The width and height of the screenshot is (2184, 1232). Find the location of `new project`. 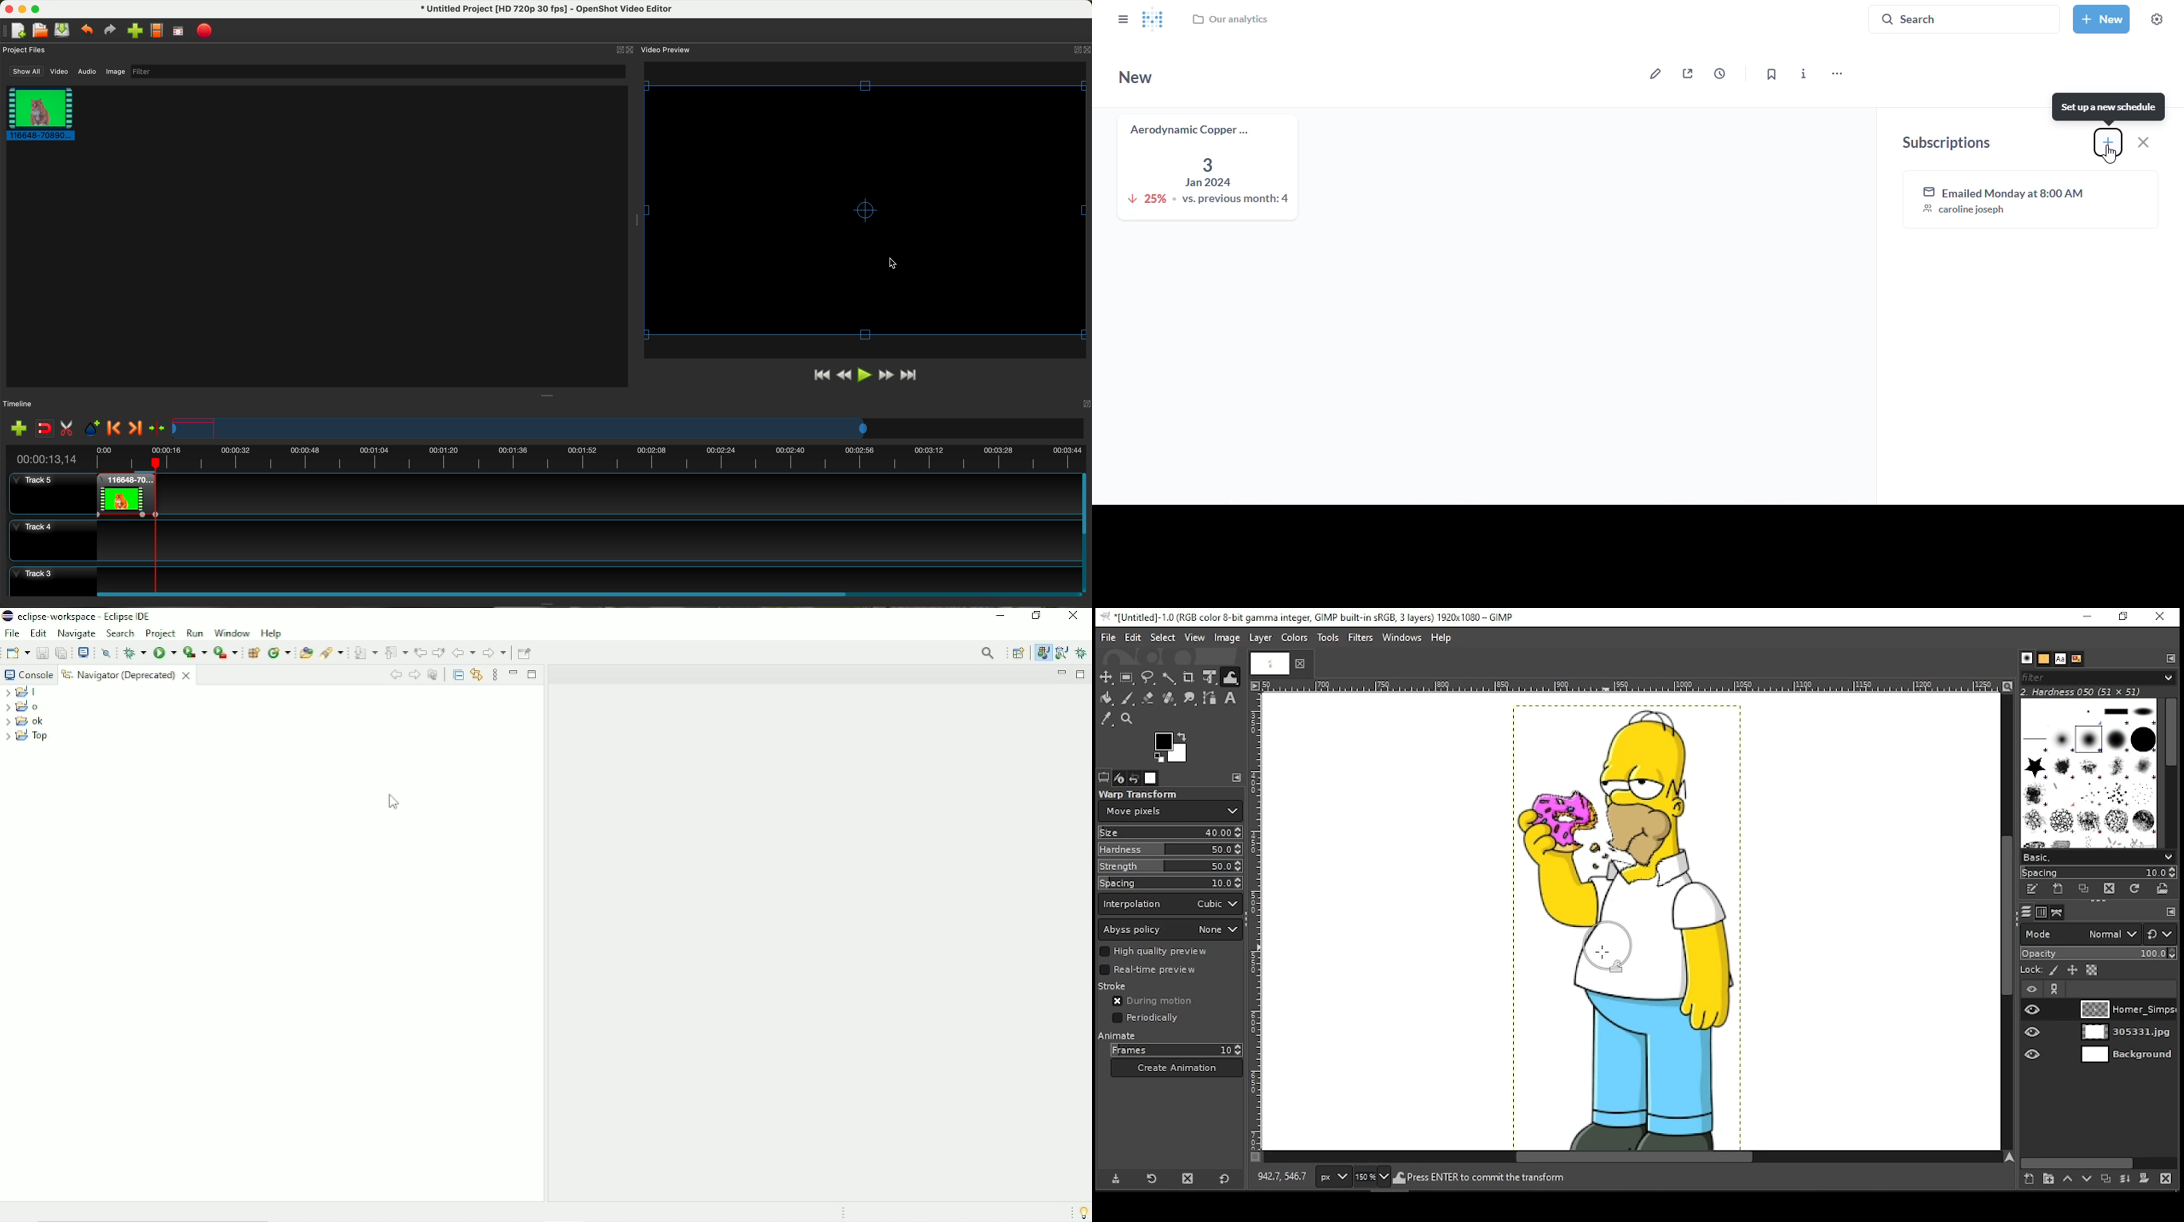

new project is located at coordinates (14, 31).